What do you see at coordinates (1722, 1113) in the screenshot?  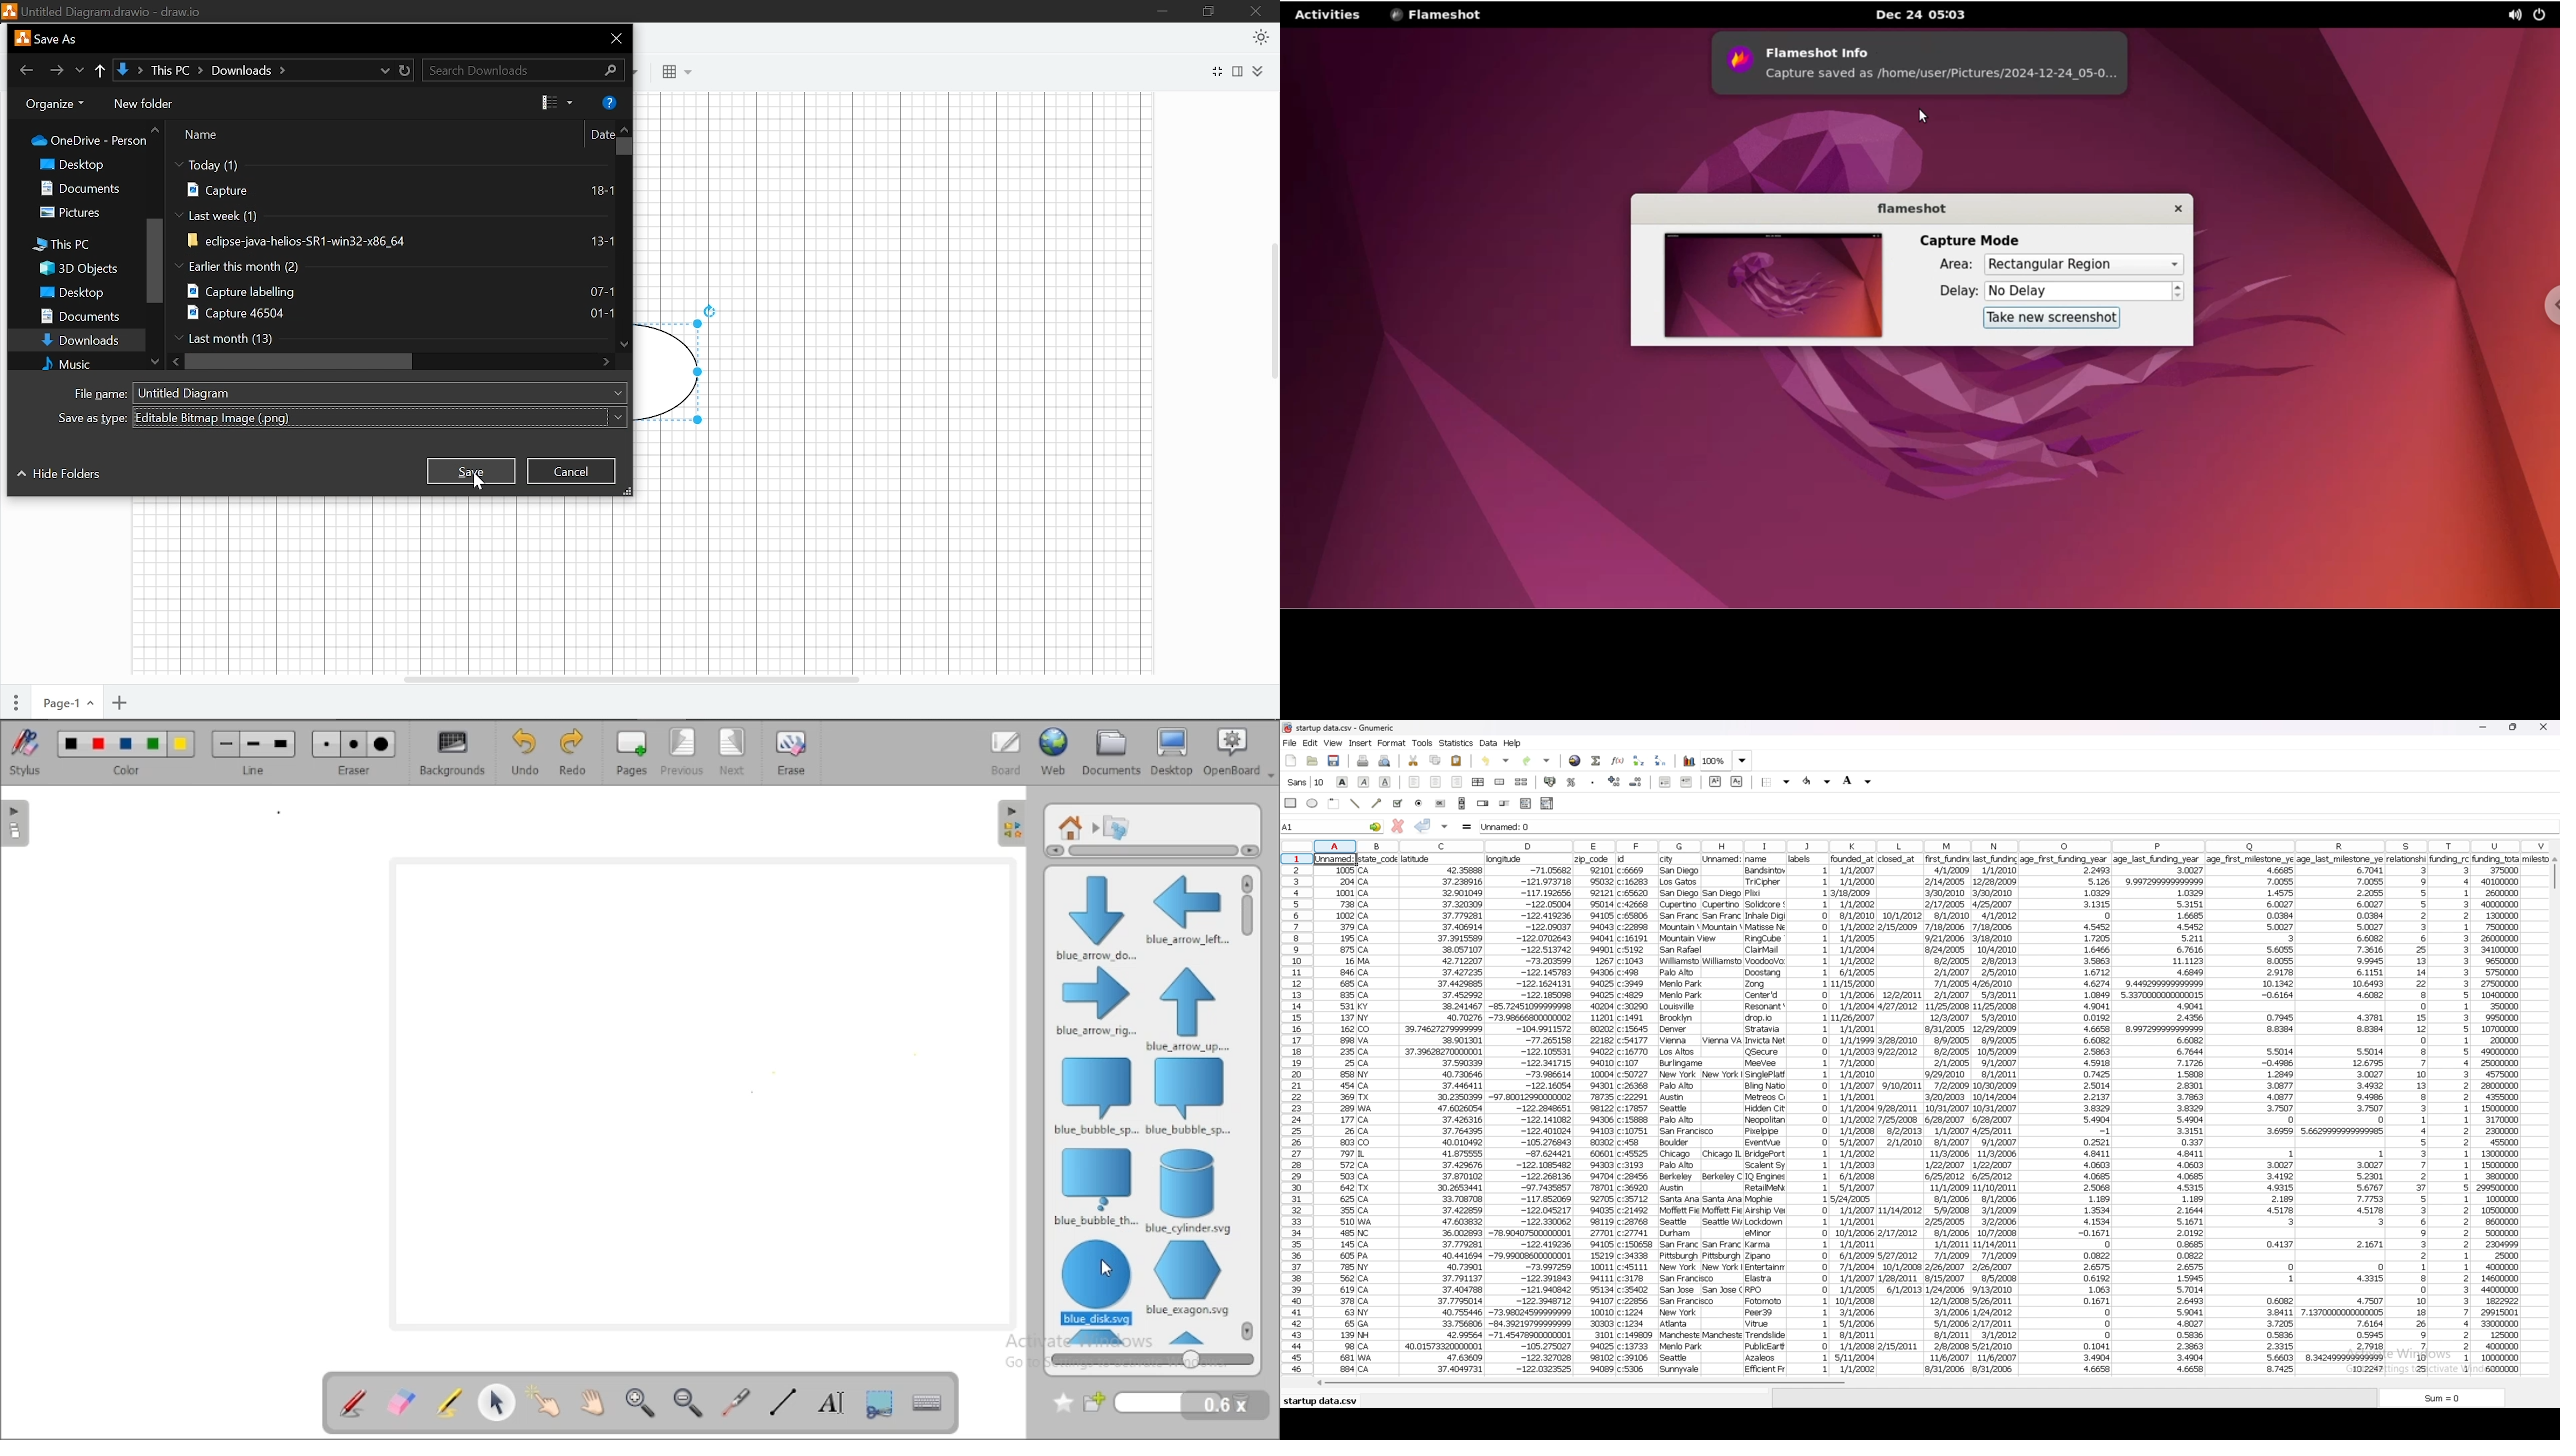 I see `data` at bounding box center [1722, 1113].